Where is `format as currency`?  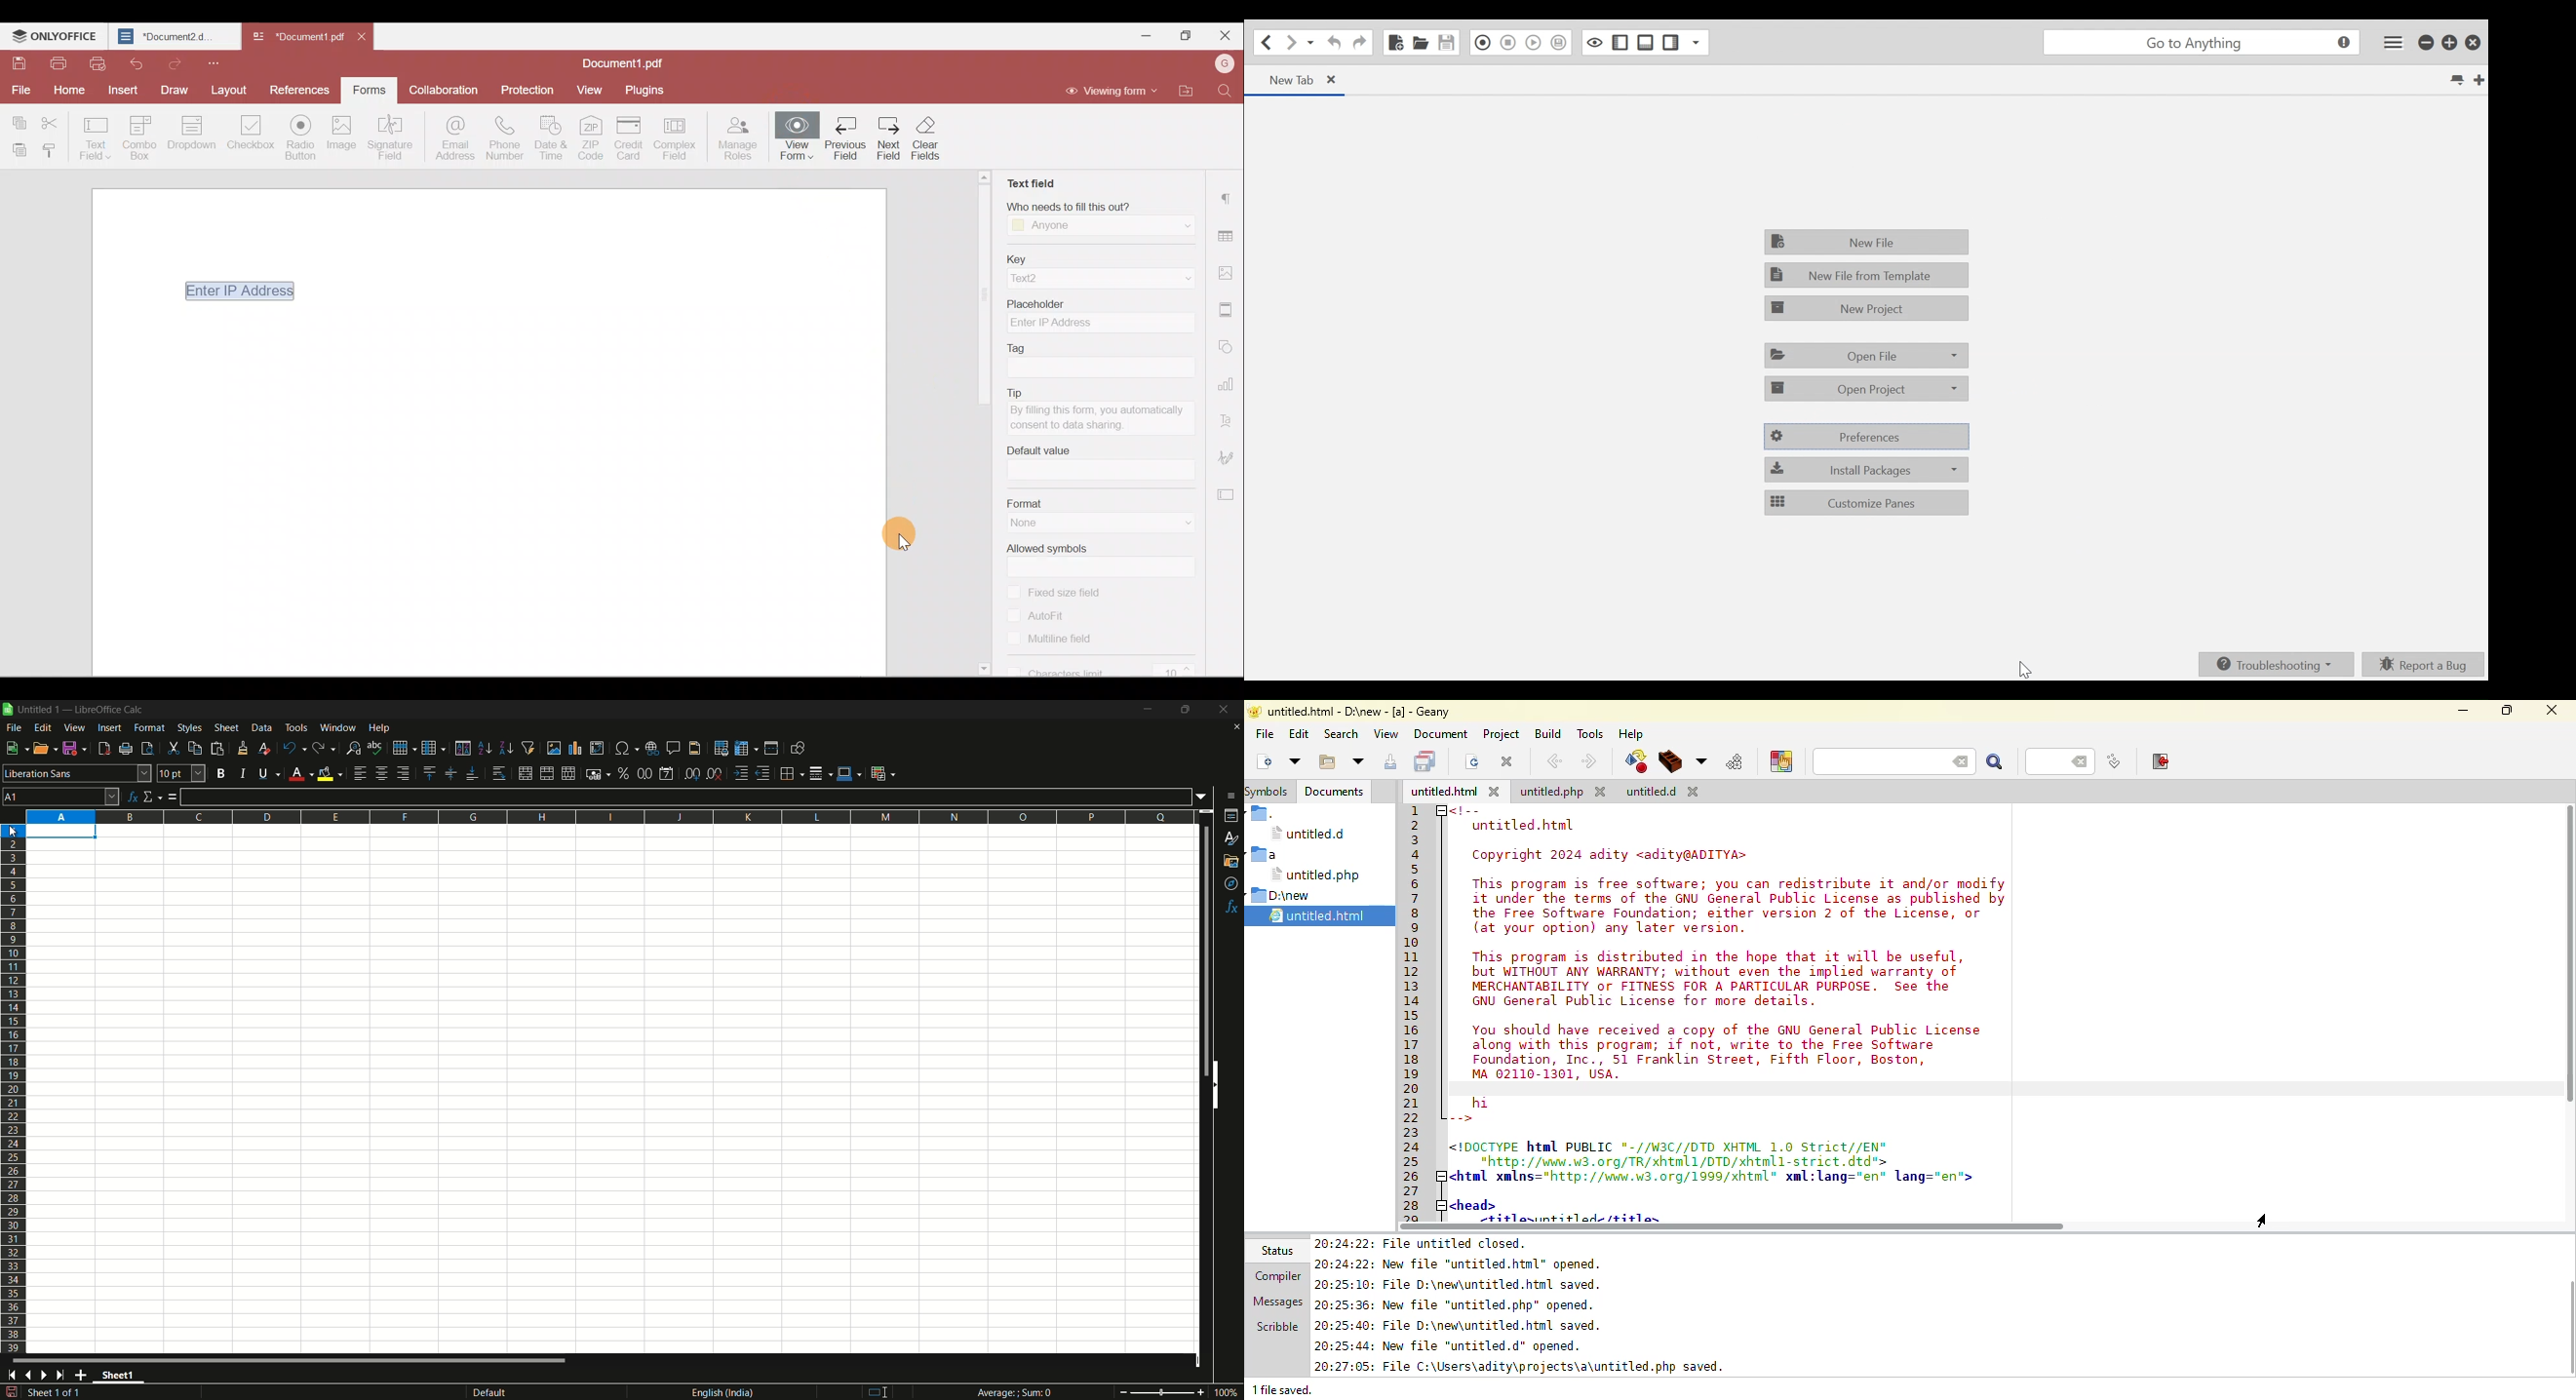 format as currency is located at coordinates (598, 774).